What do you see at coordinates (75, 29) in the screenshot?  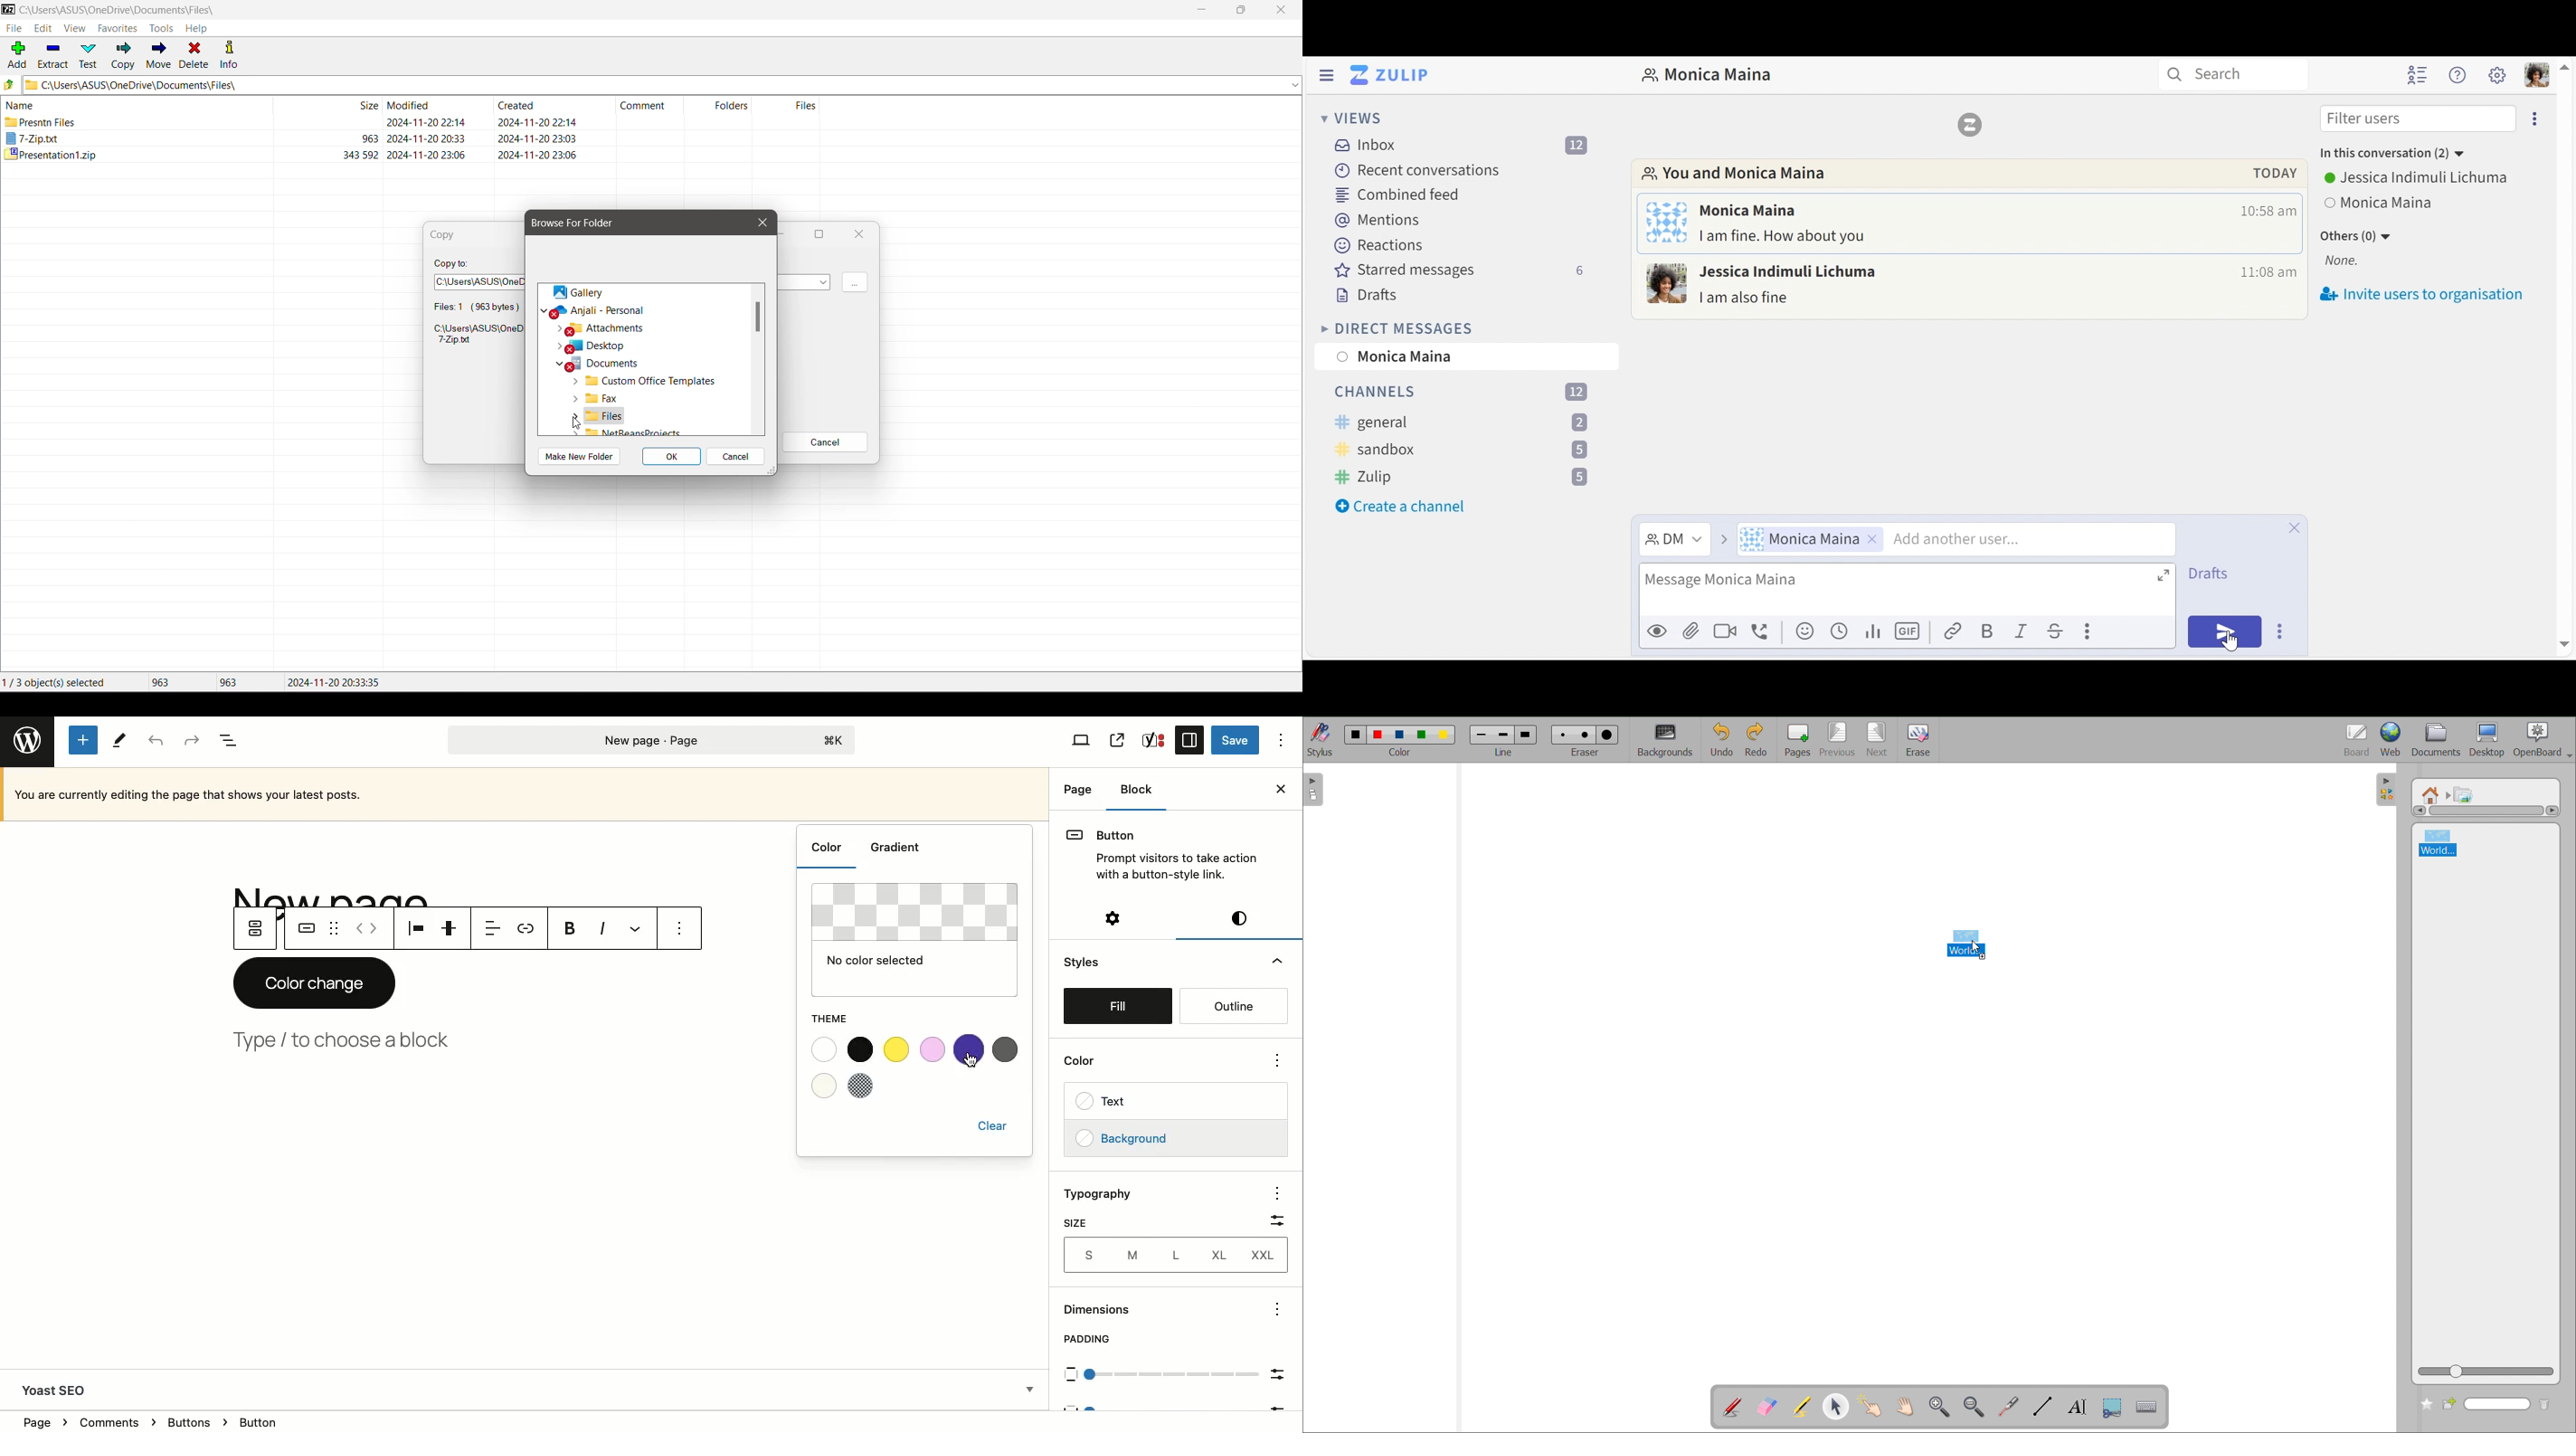 I see `View` at bounding box center [75, 29].